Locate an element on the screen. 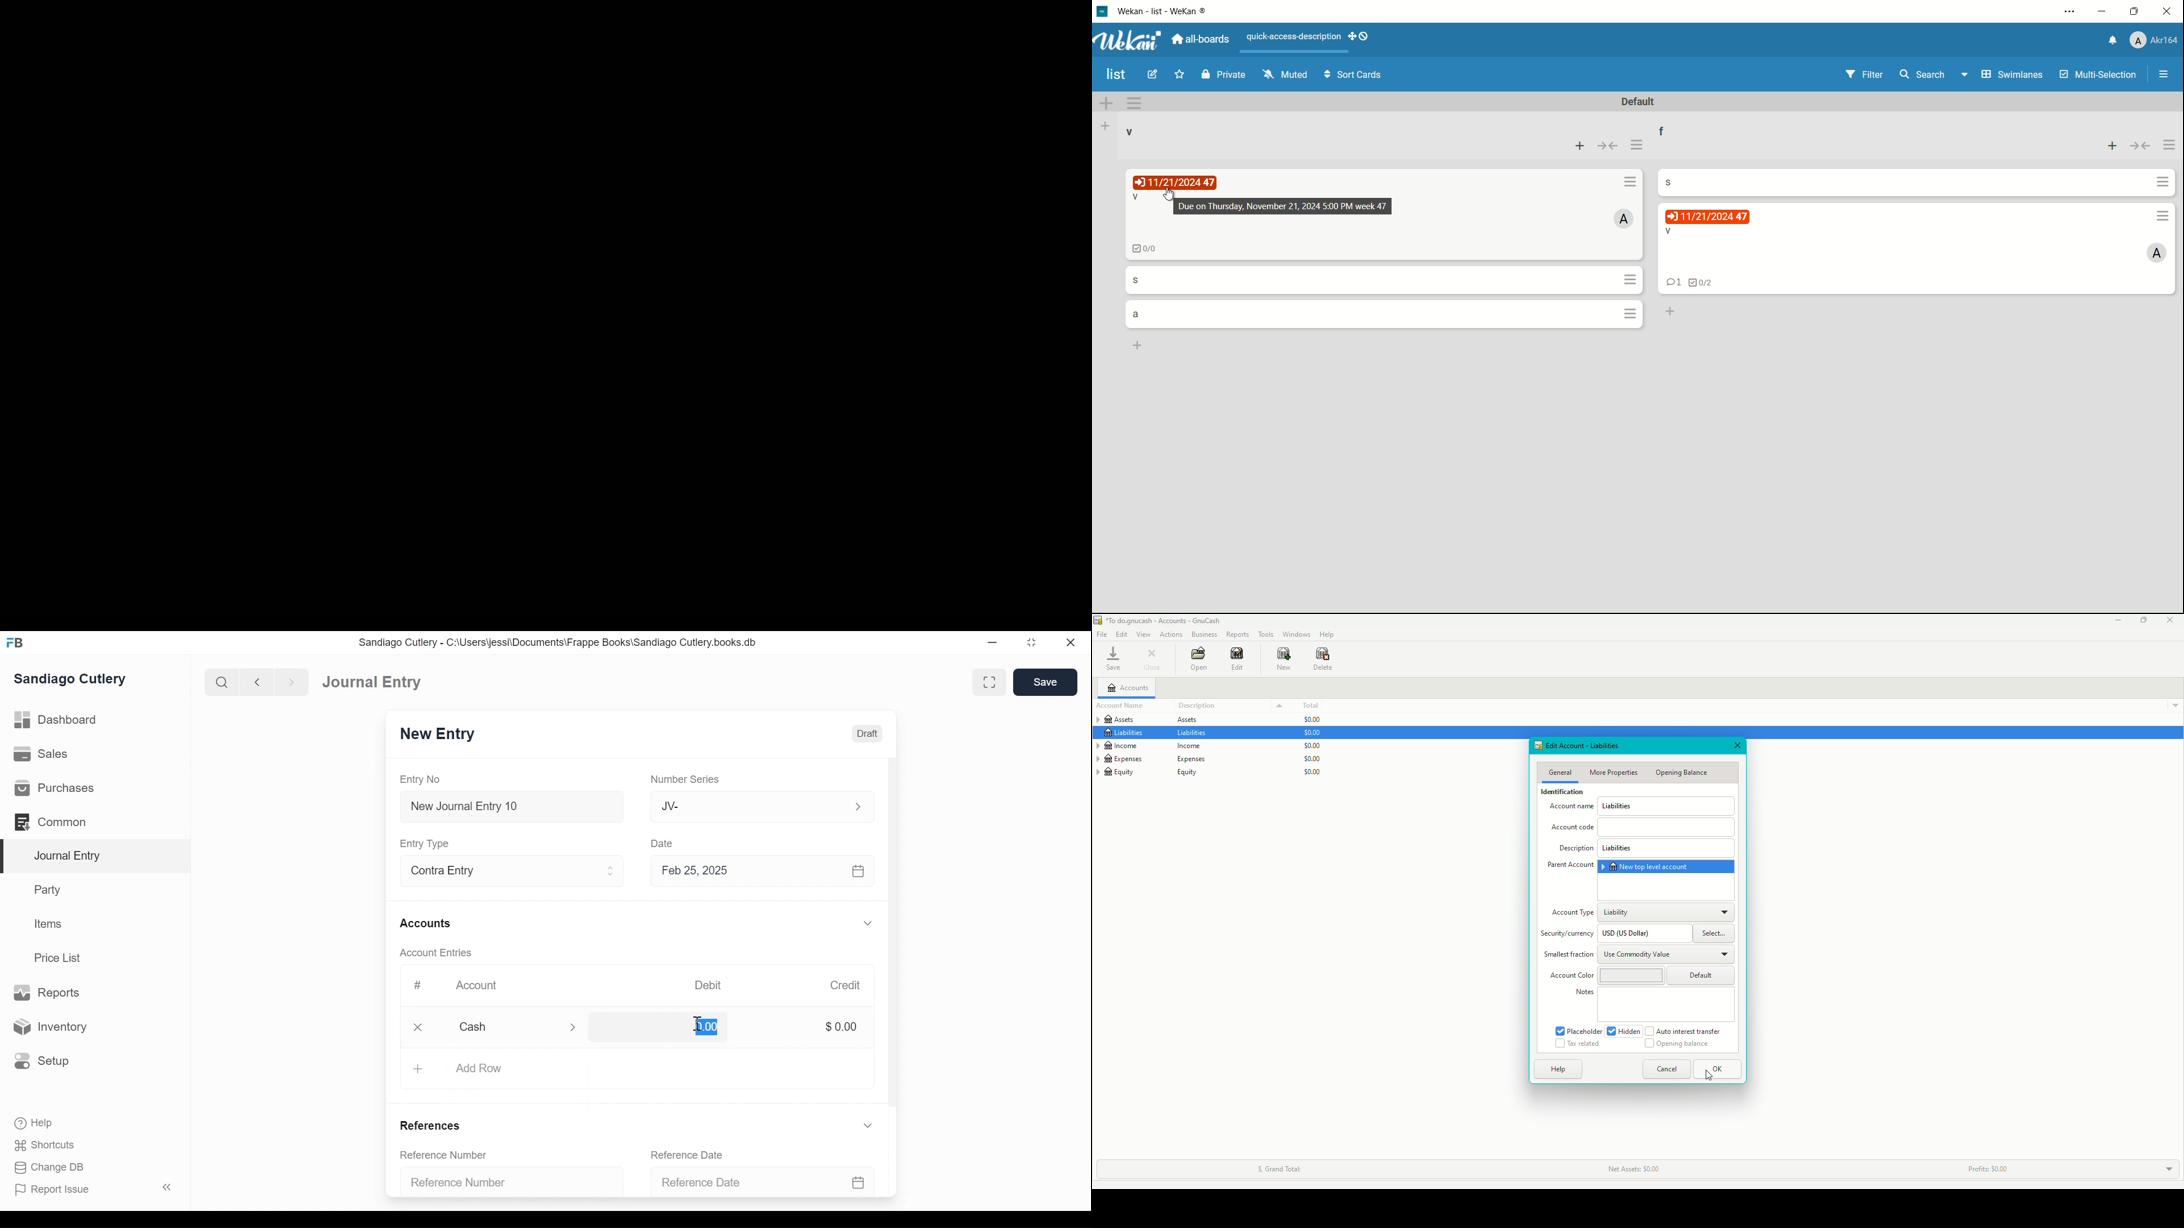  Help is located at coordinates (1558, 1070).